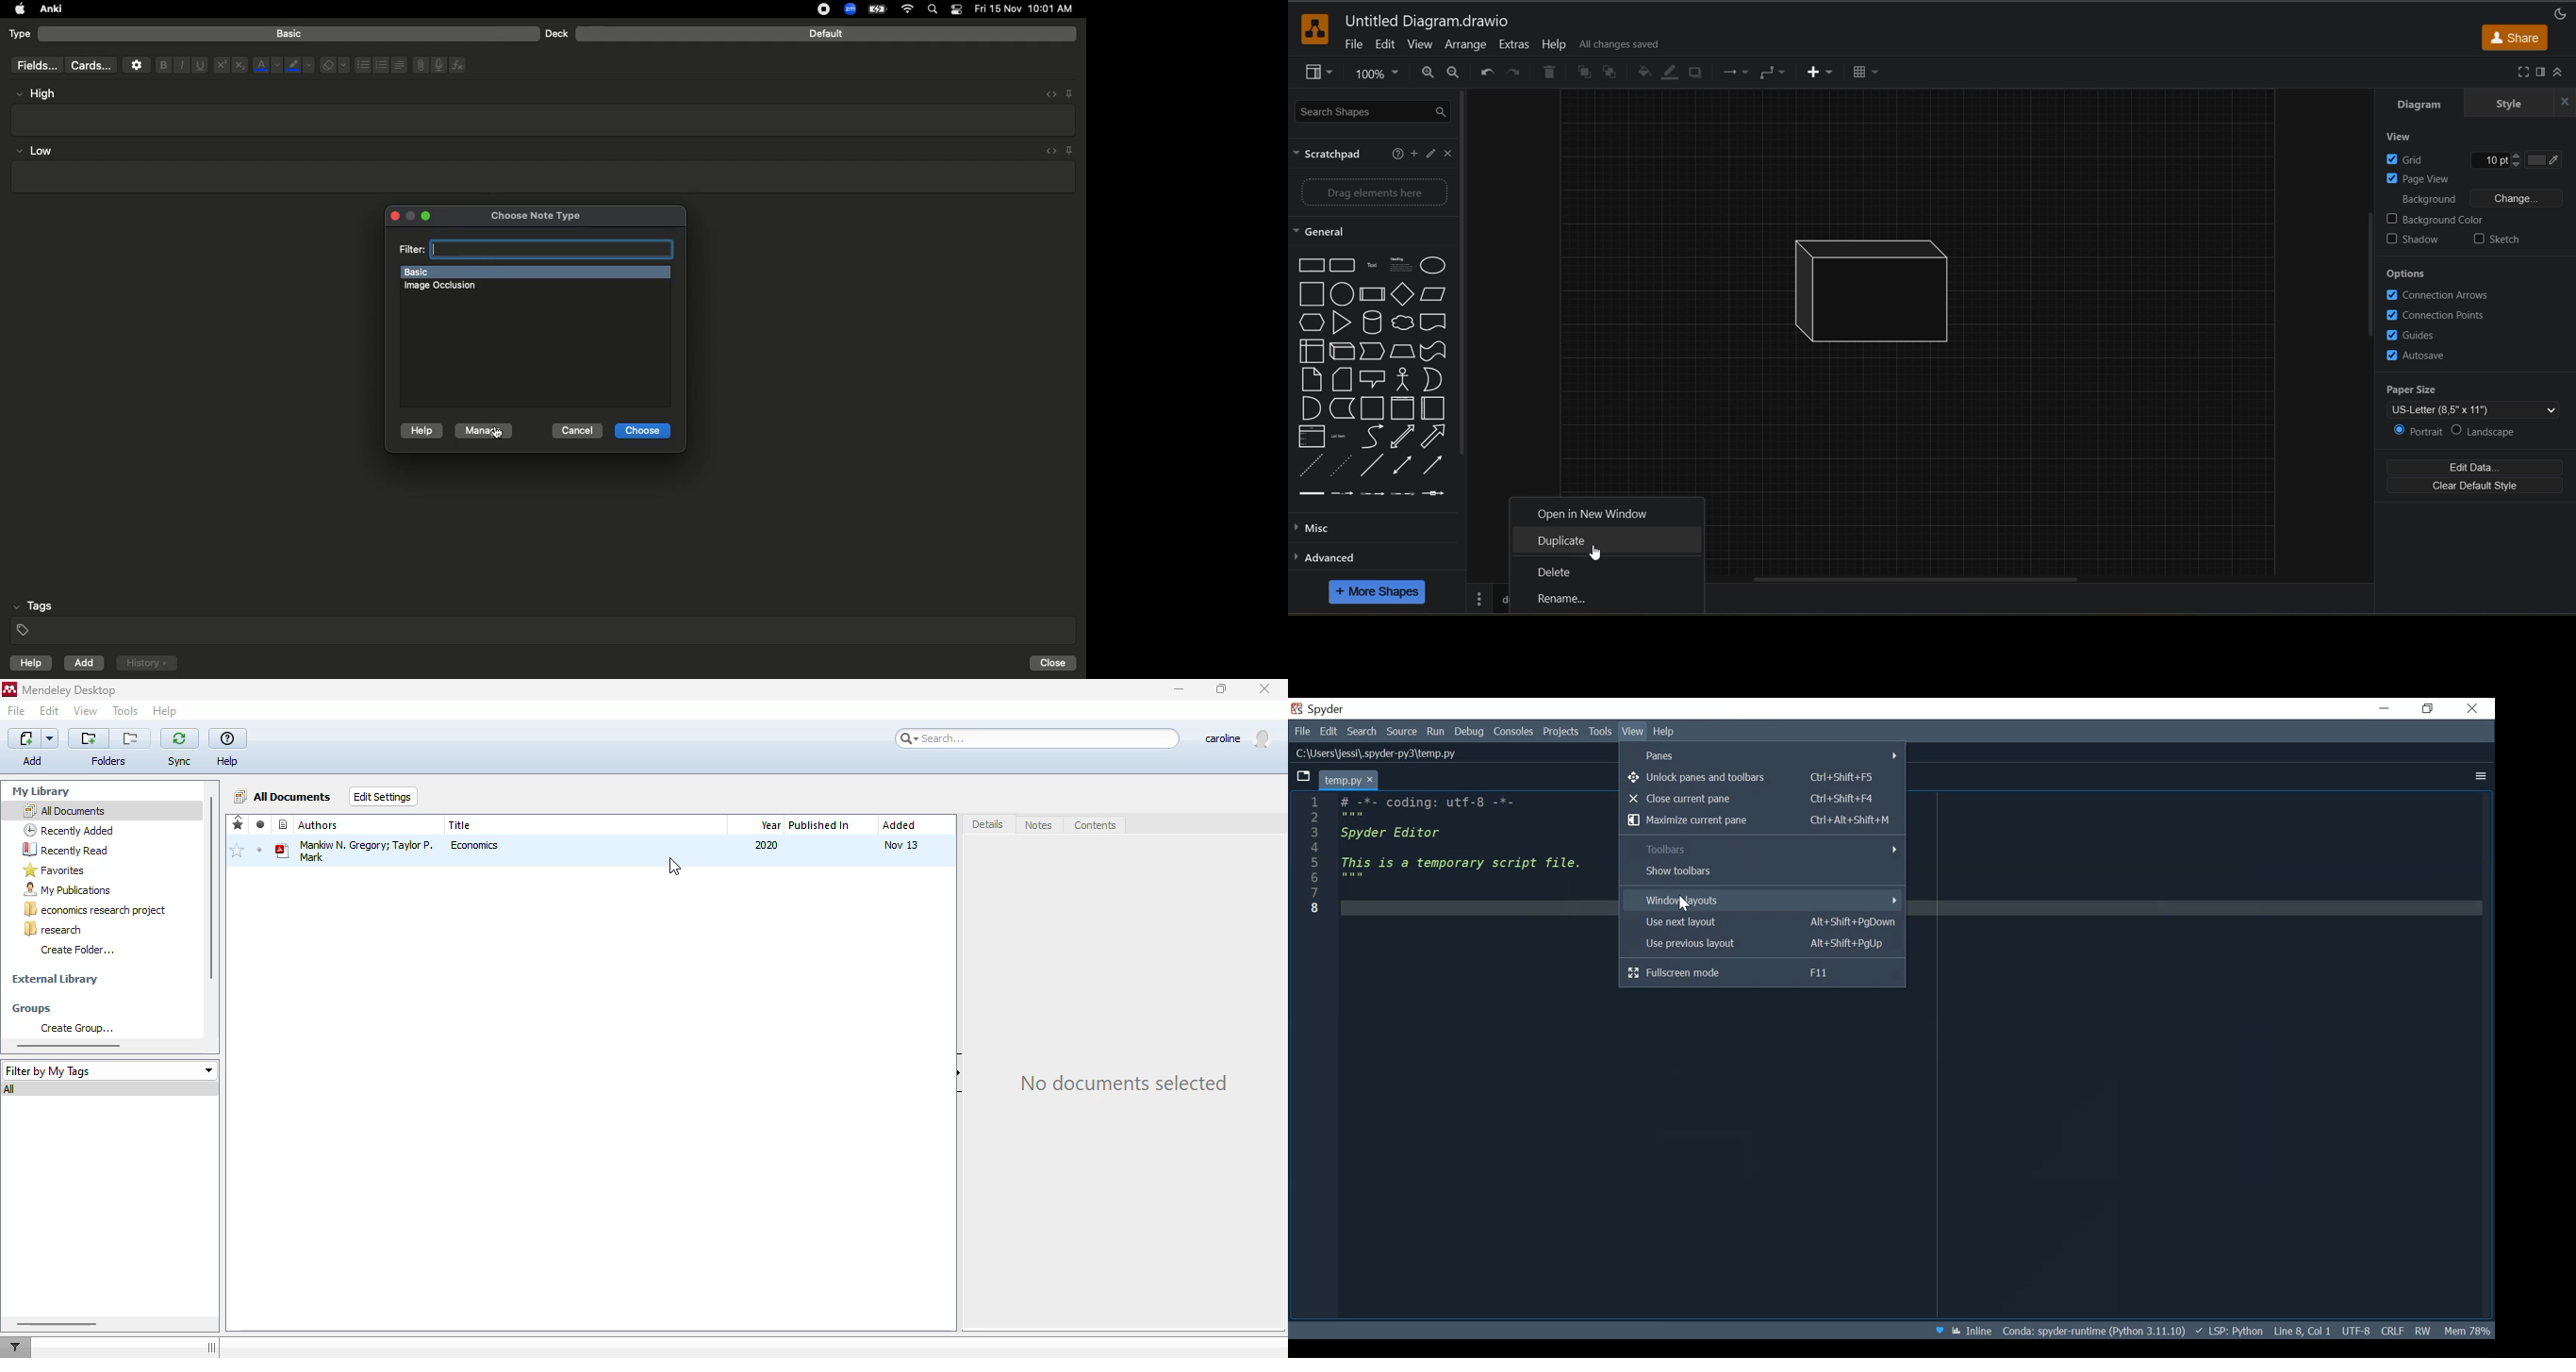 The image size is (2576, 1372). I want to click on sync, so click(179, 749).